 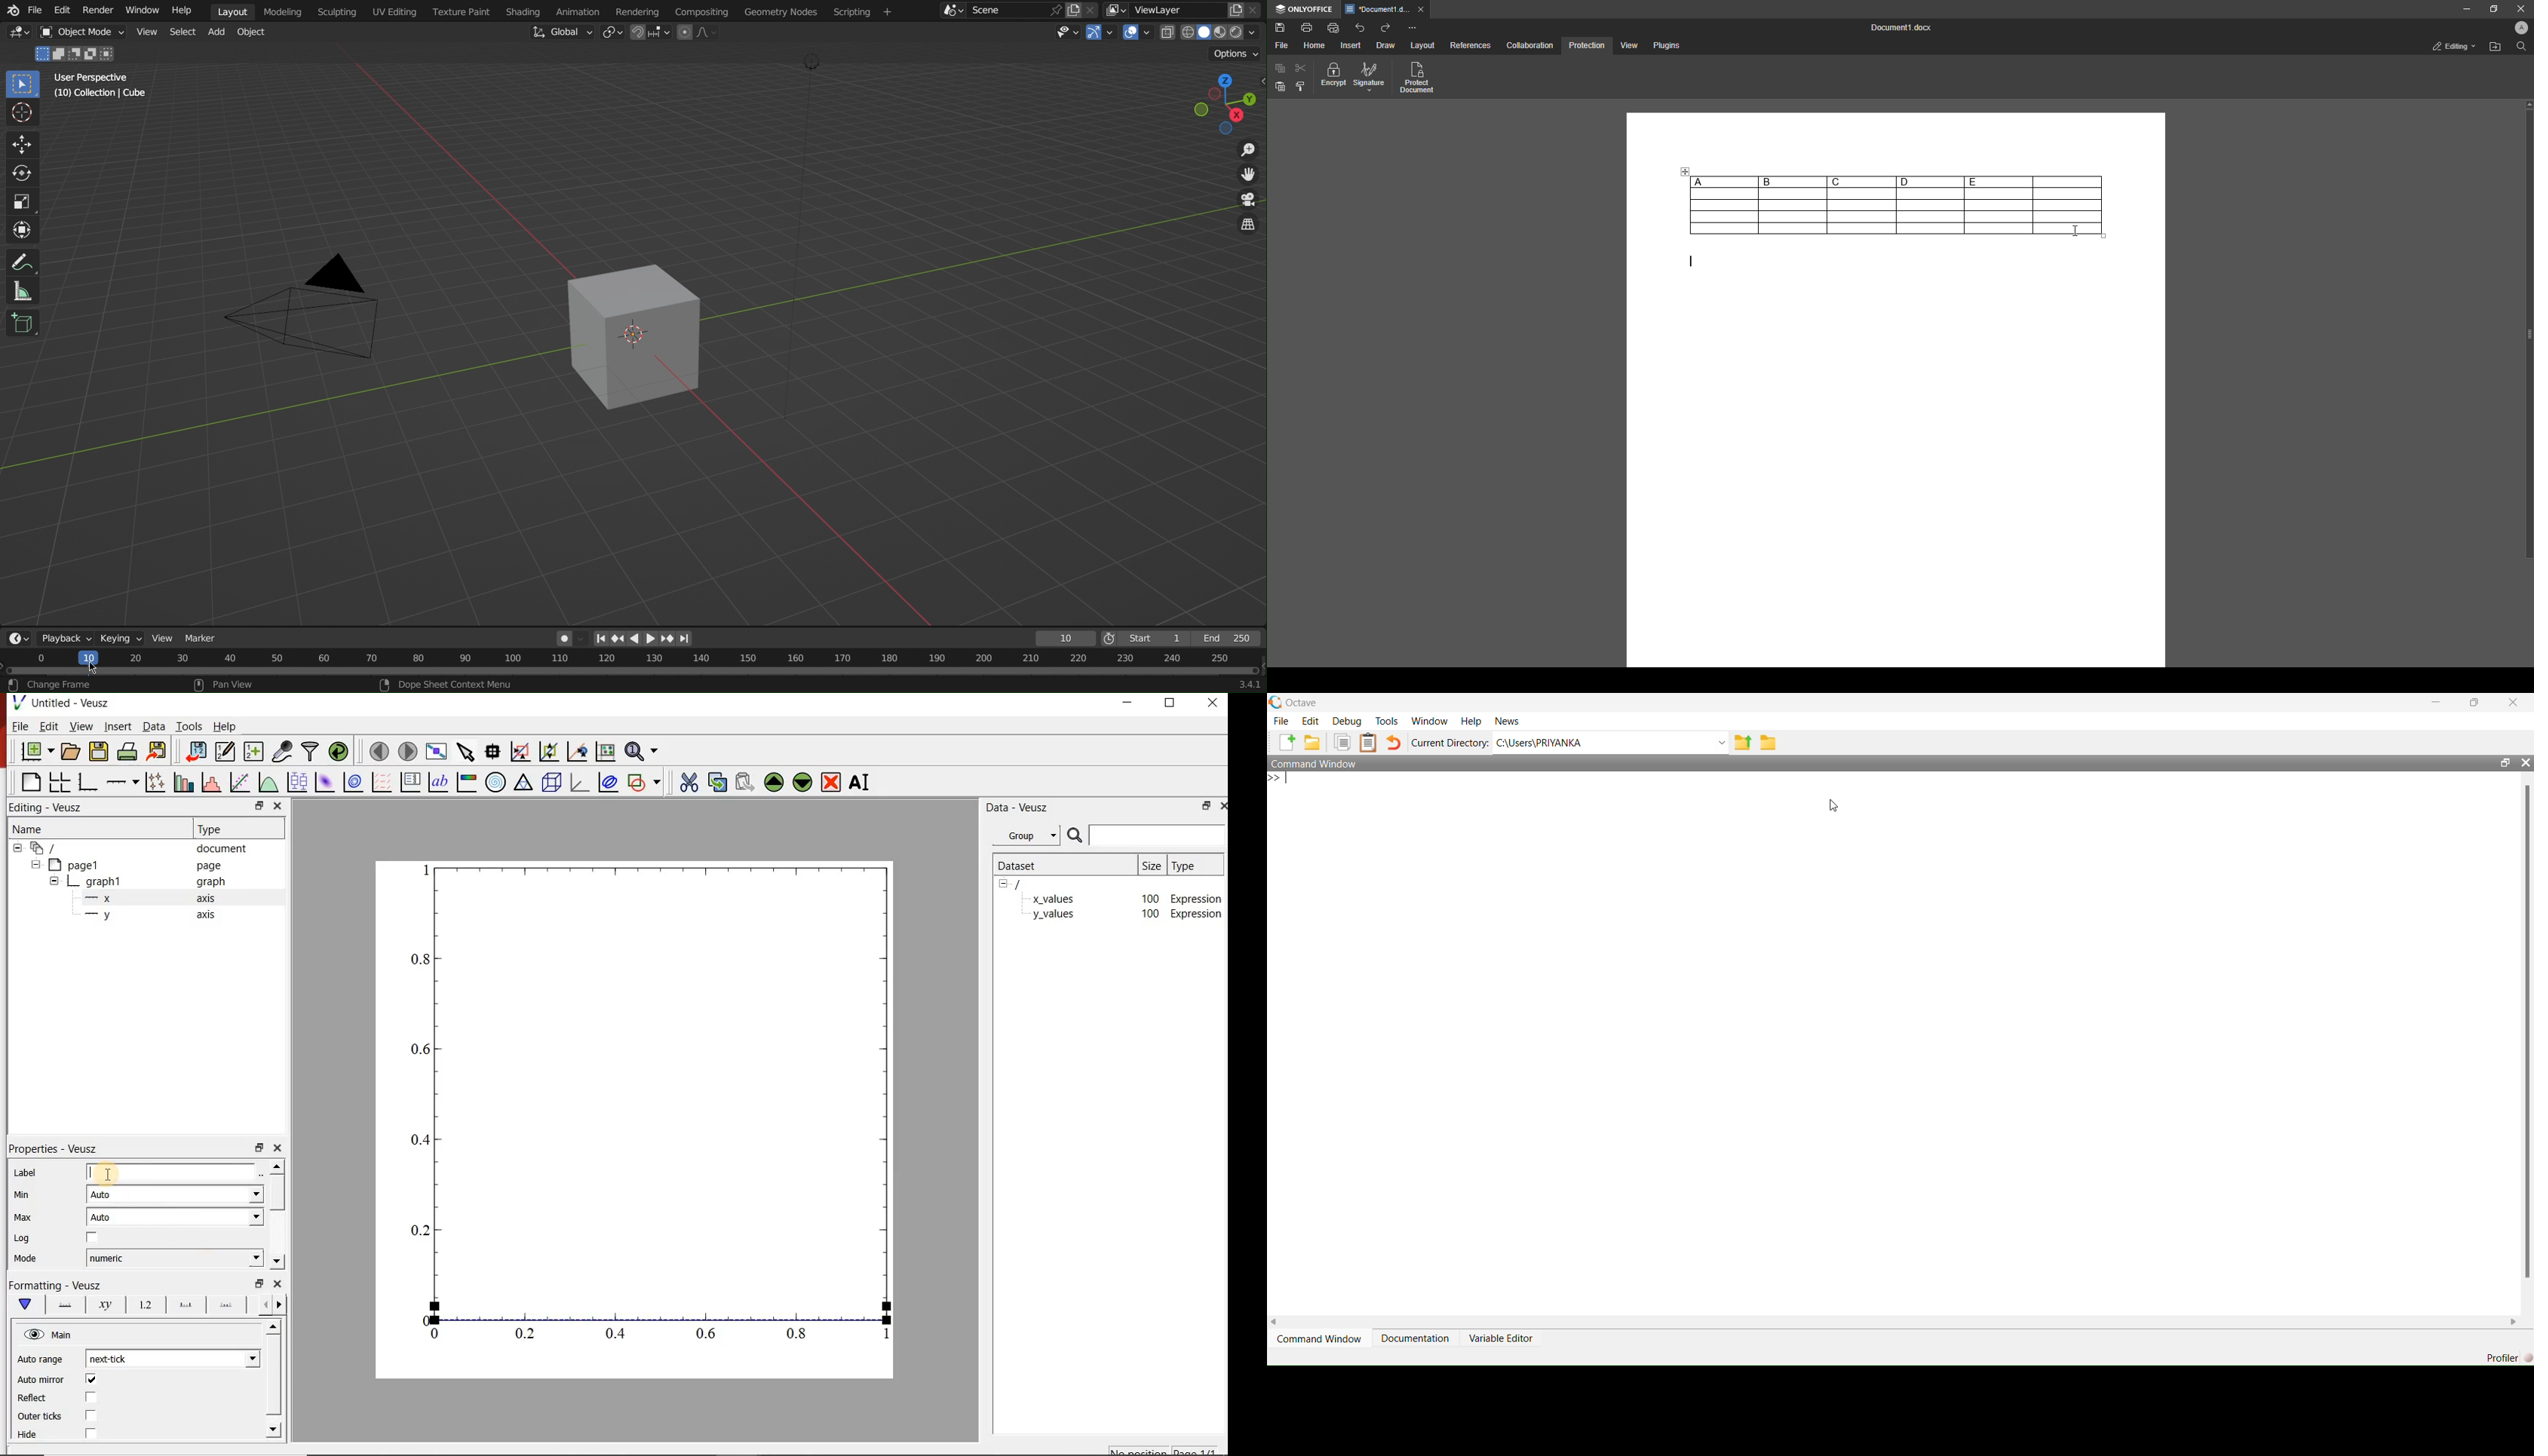 I want to click on Rendering, so click(x=637, y=10).